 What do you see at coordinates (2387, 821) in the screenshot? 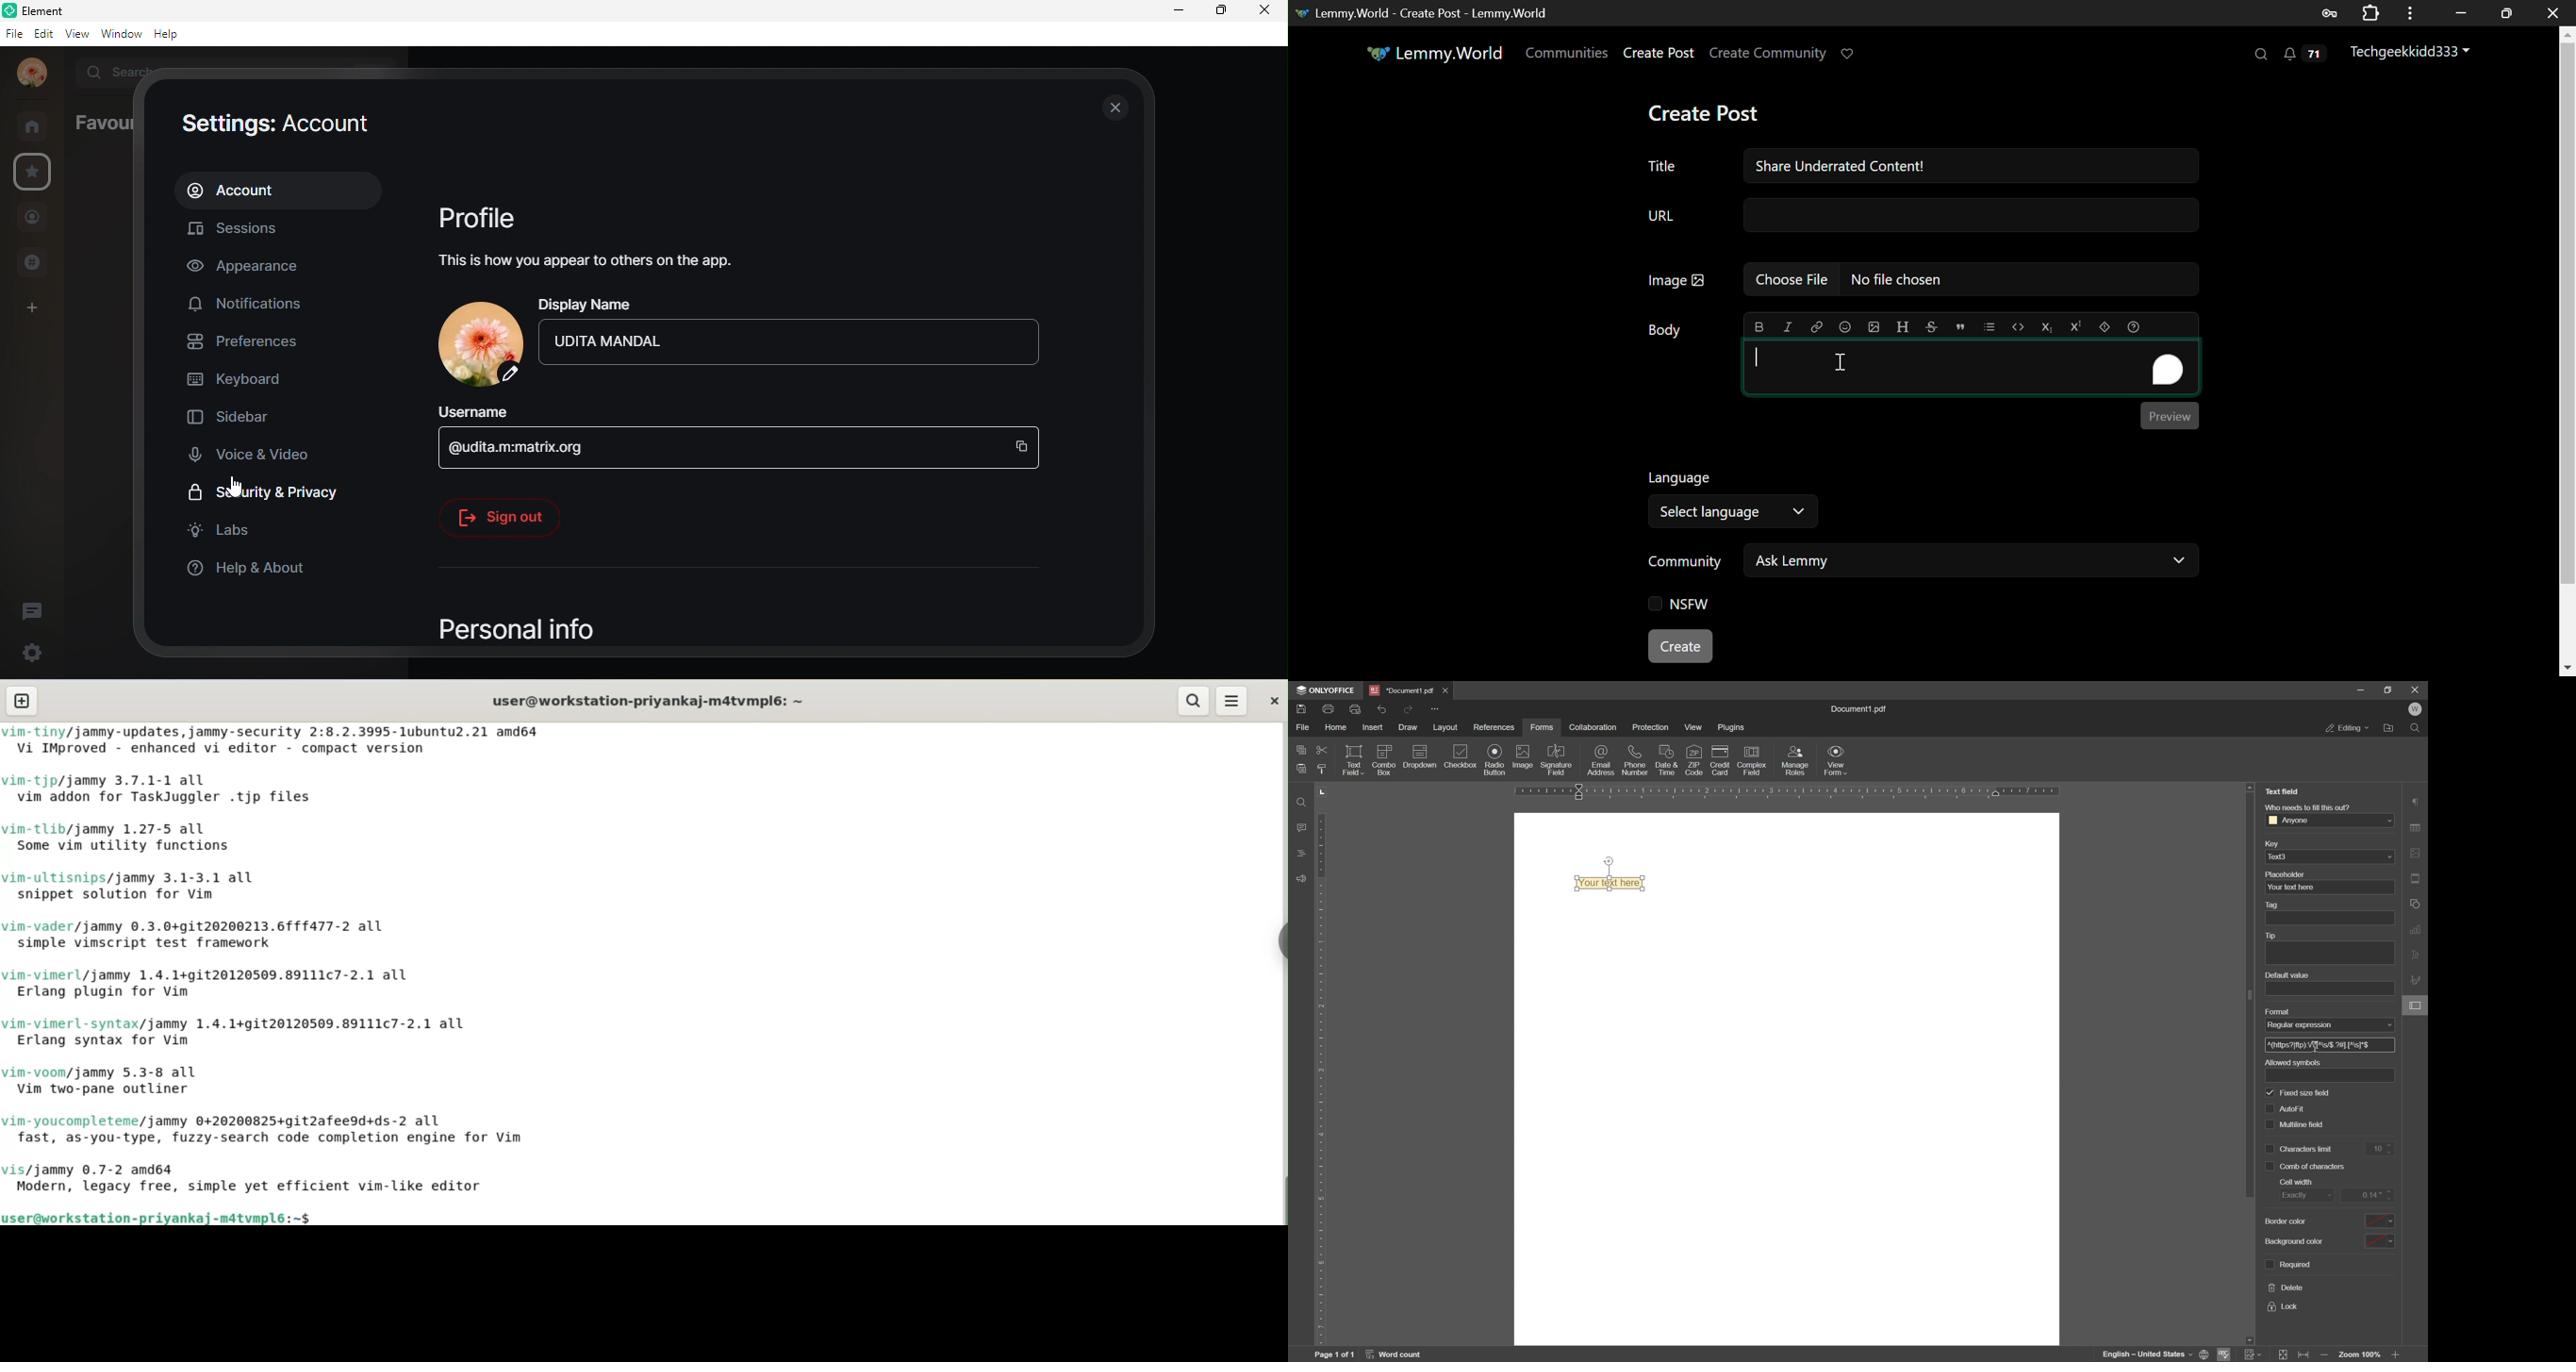
I see `drop down` at bounding box center [2387, 821].